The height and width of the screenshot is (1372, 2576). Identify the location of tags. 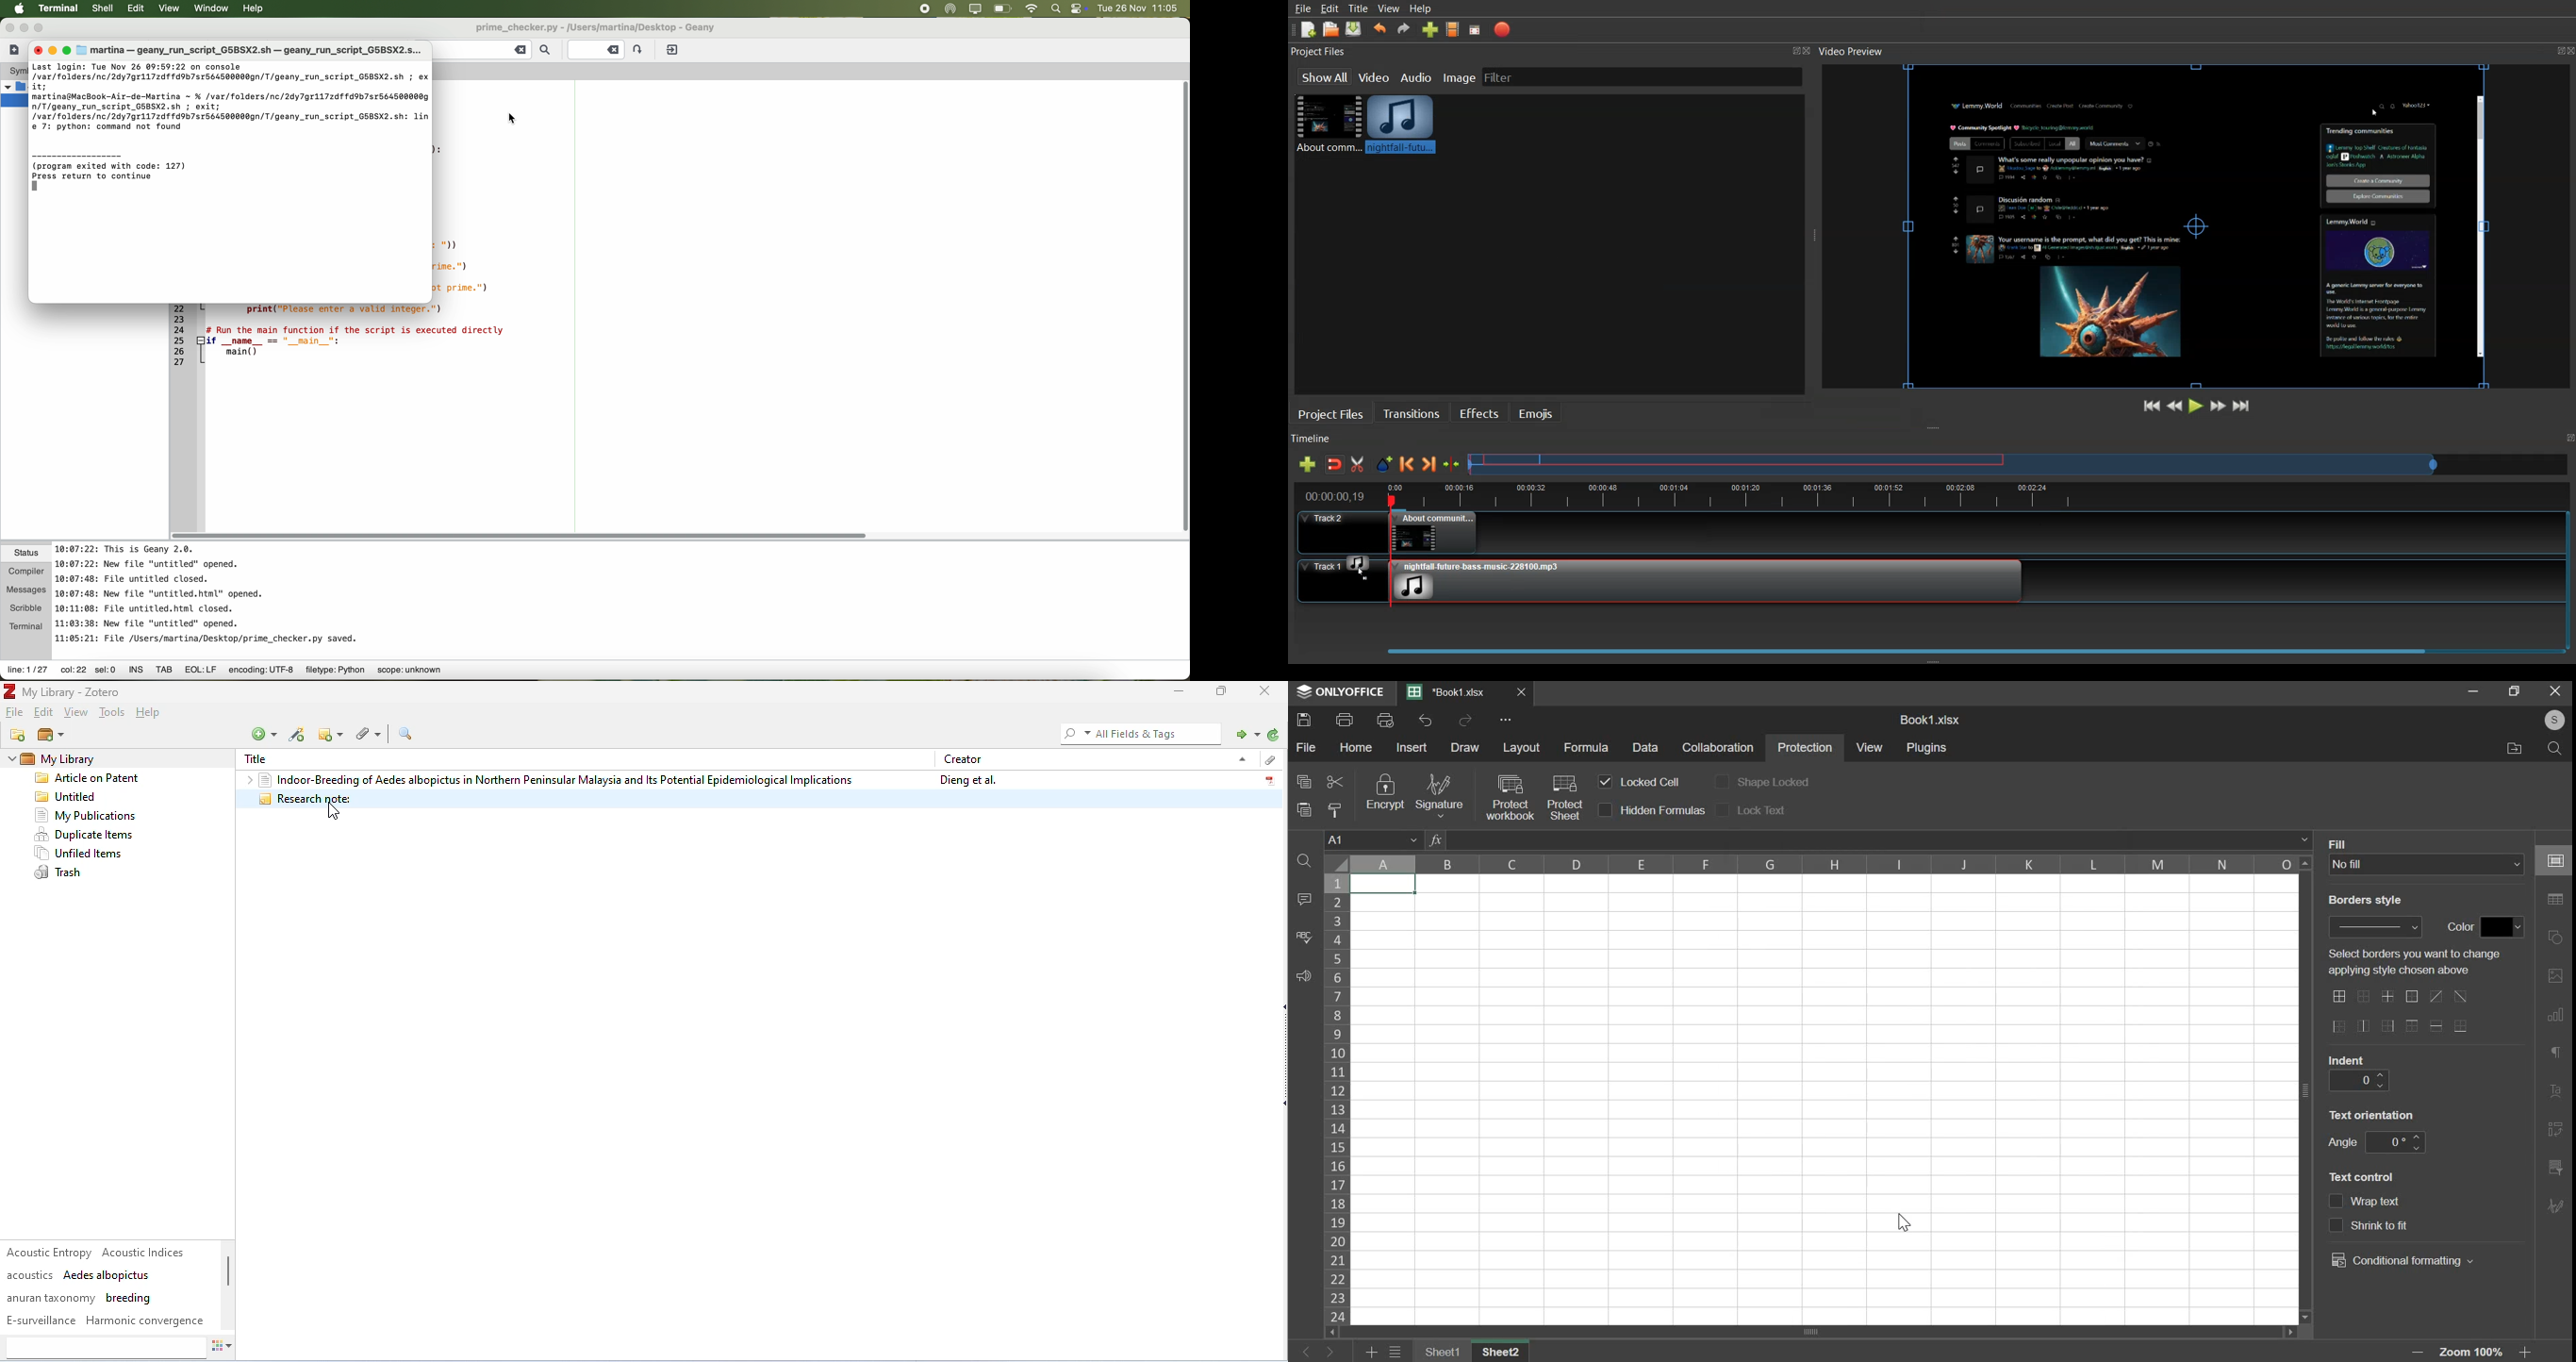
(107, 1287).